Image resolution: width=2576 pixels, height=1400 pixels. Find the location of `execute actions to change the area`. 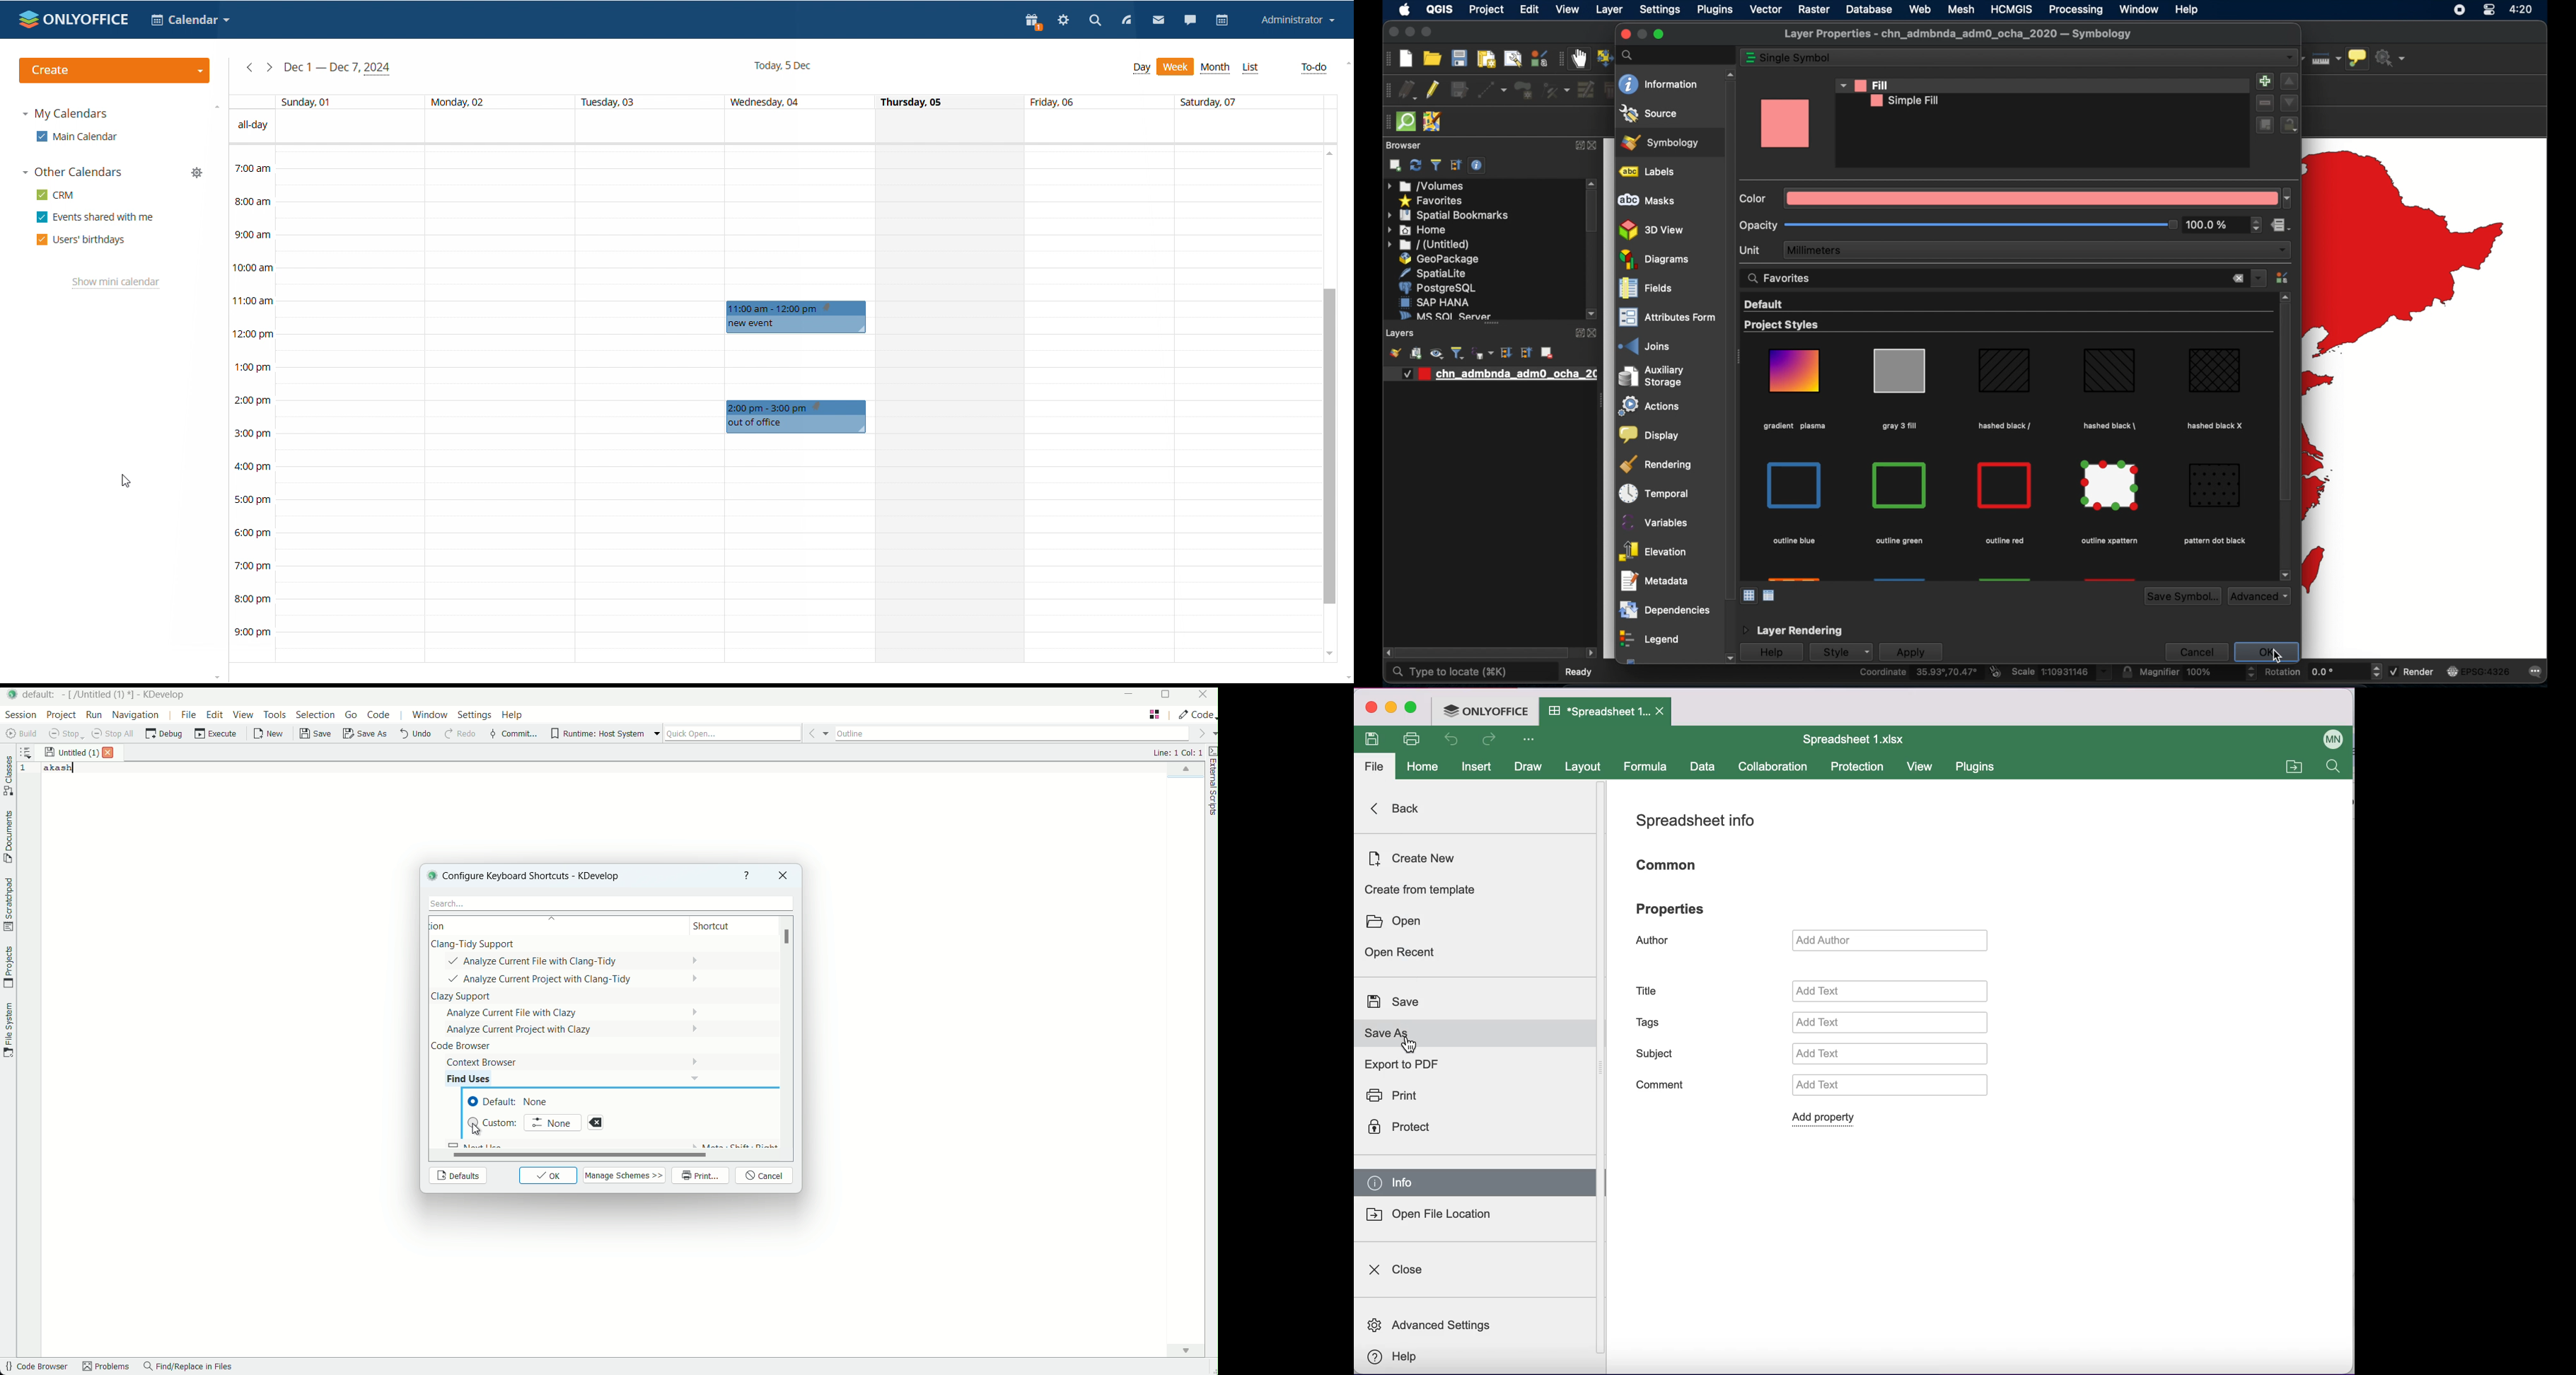

execute actions to change the area is located at coordinates (1195, 714).